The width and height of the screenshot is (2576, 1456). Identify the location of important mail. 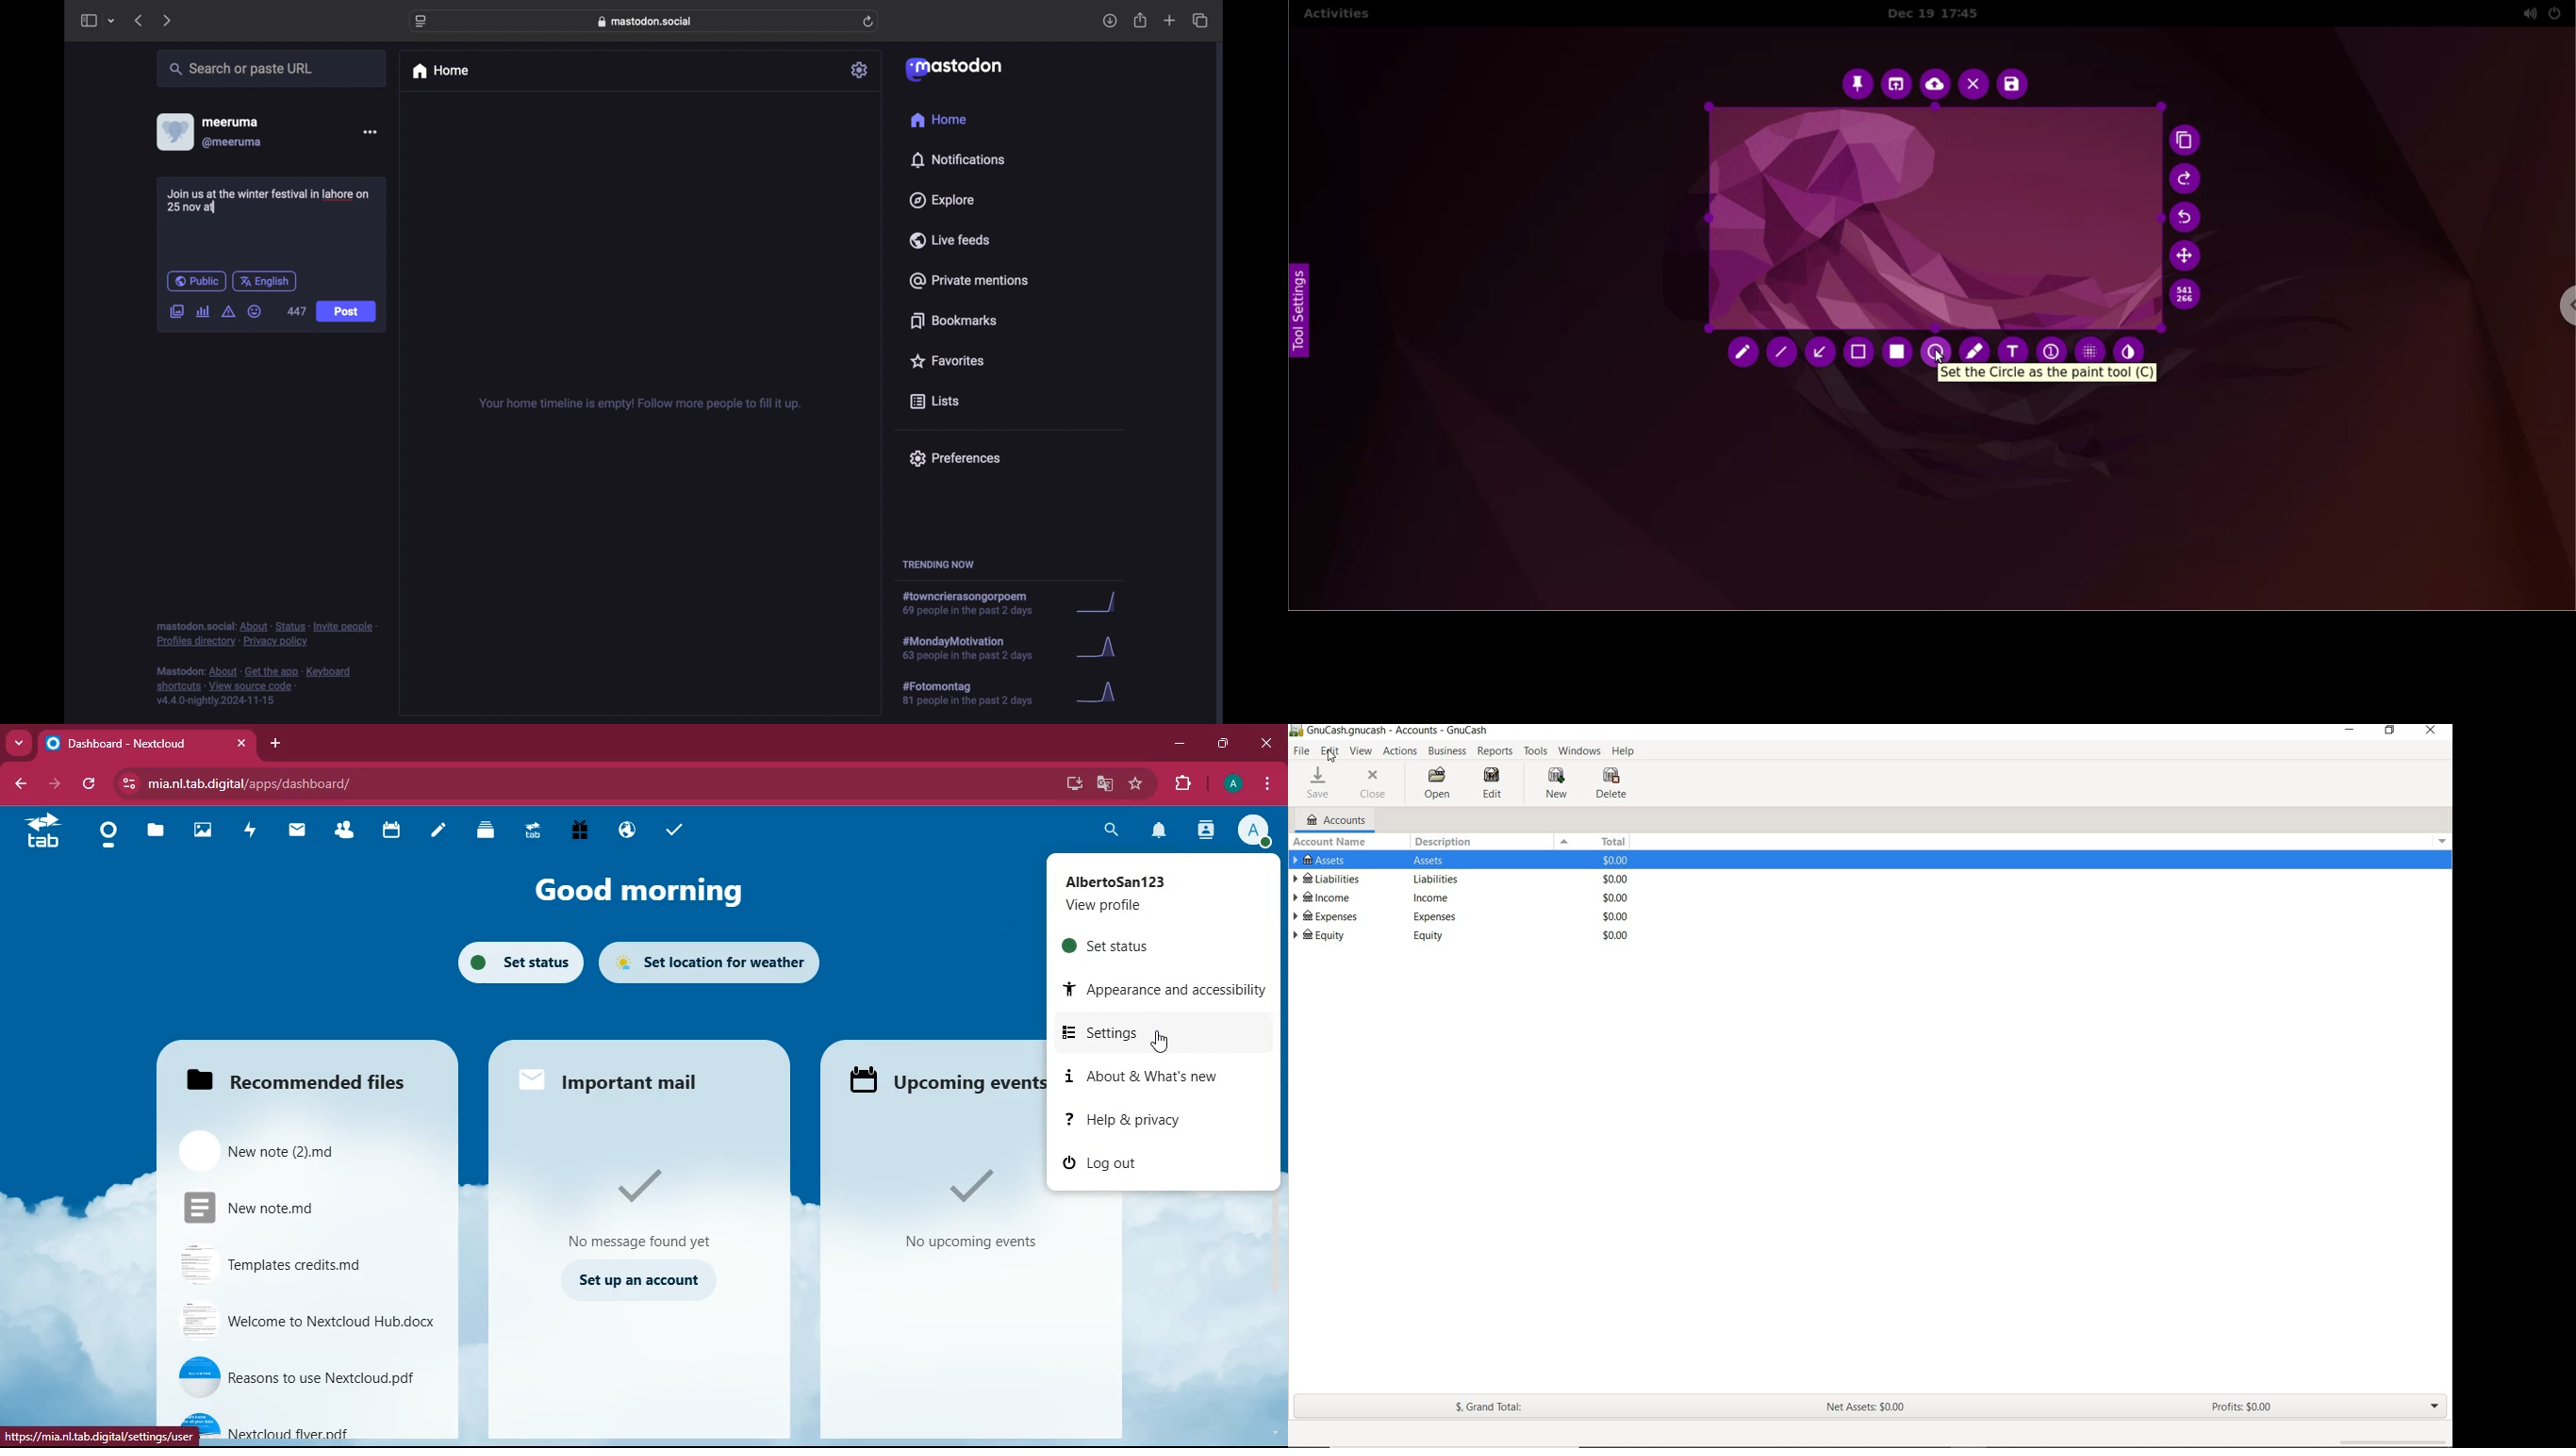
(618, 1077).